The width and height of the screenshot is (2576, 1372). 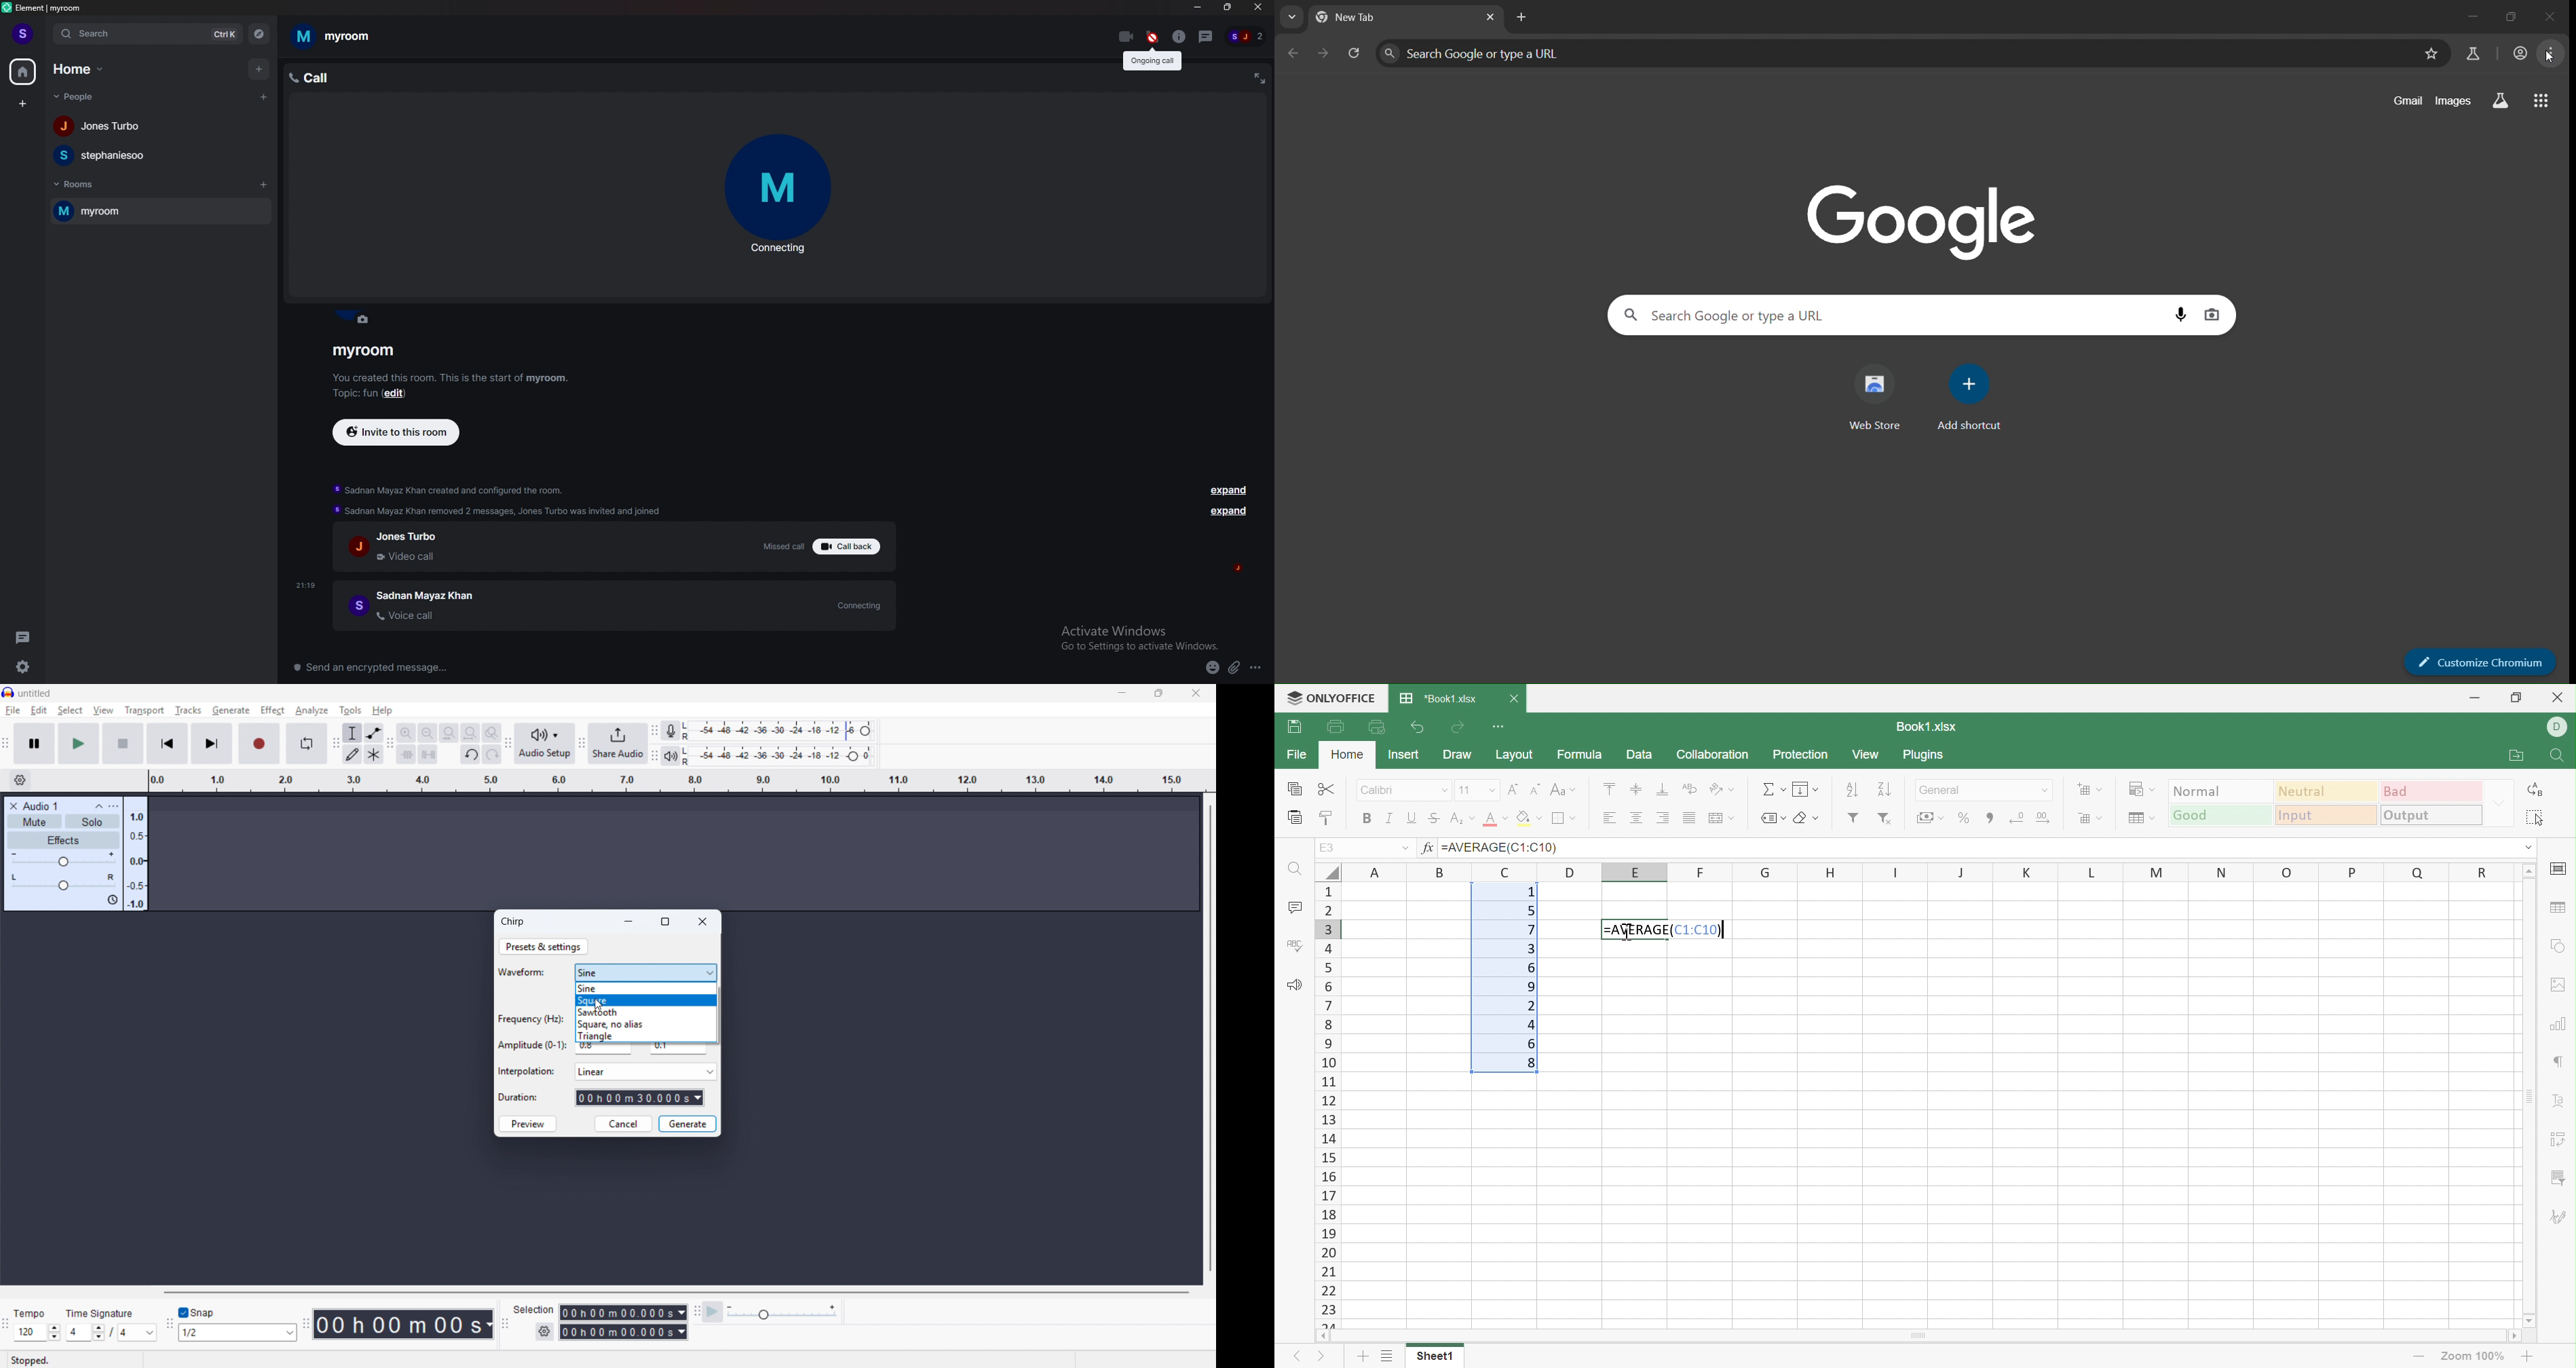 I want to click on Toggle snap , so click(x=200, y=1312).